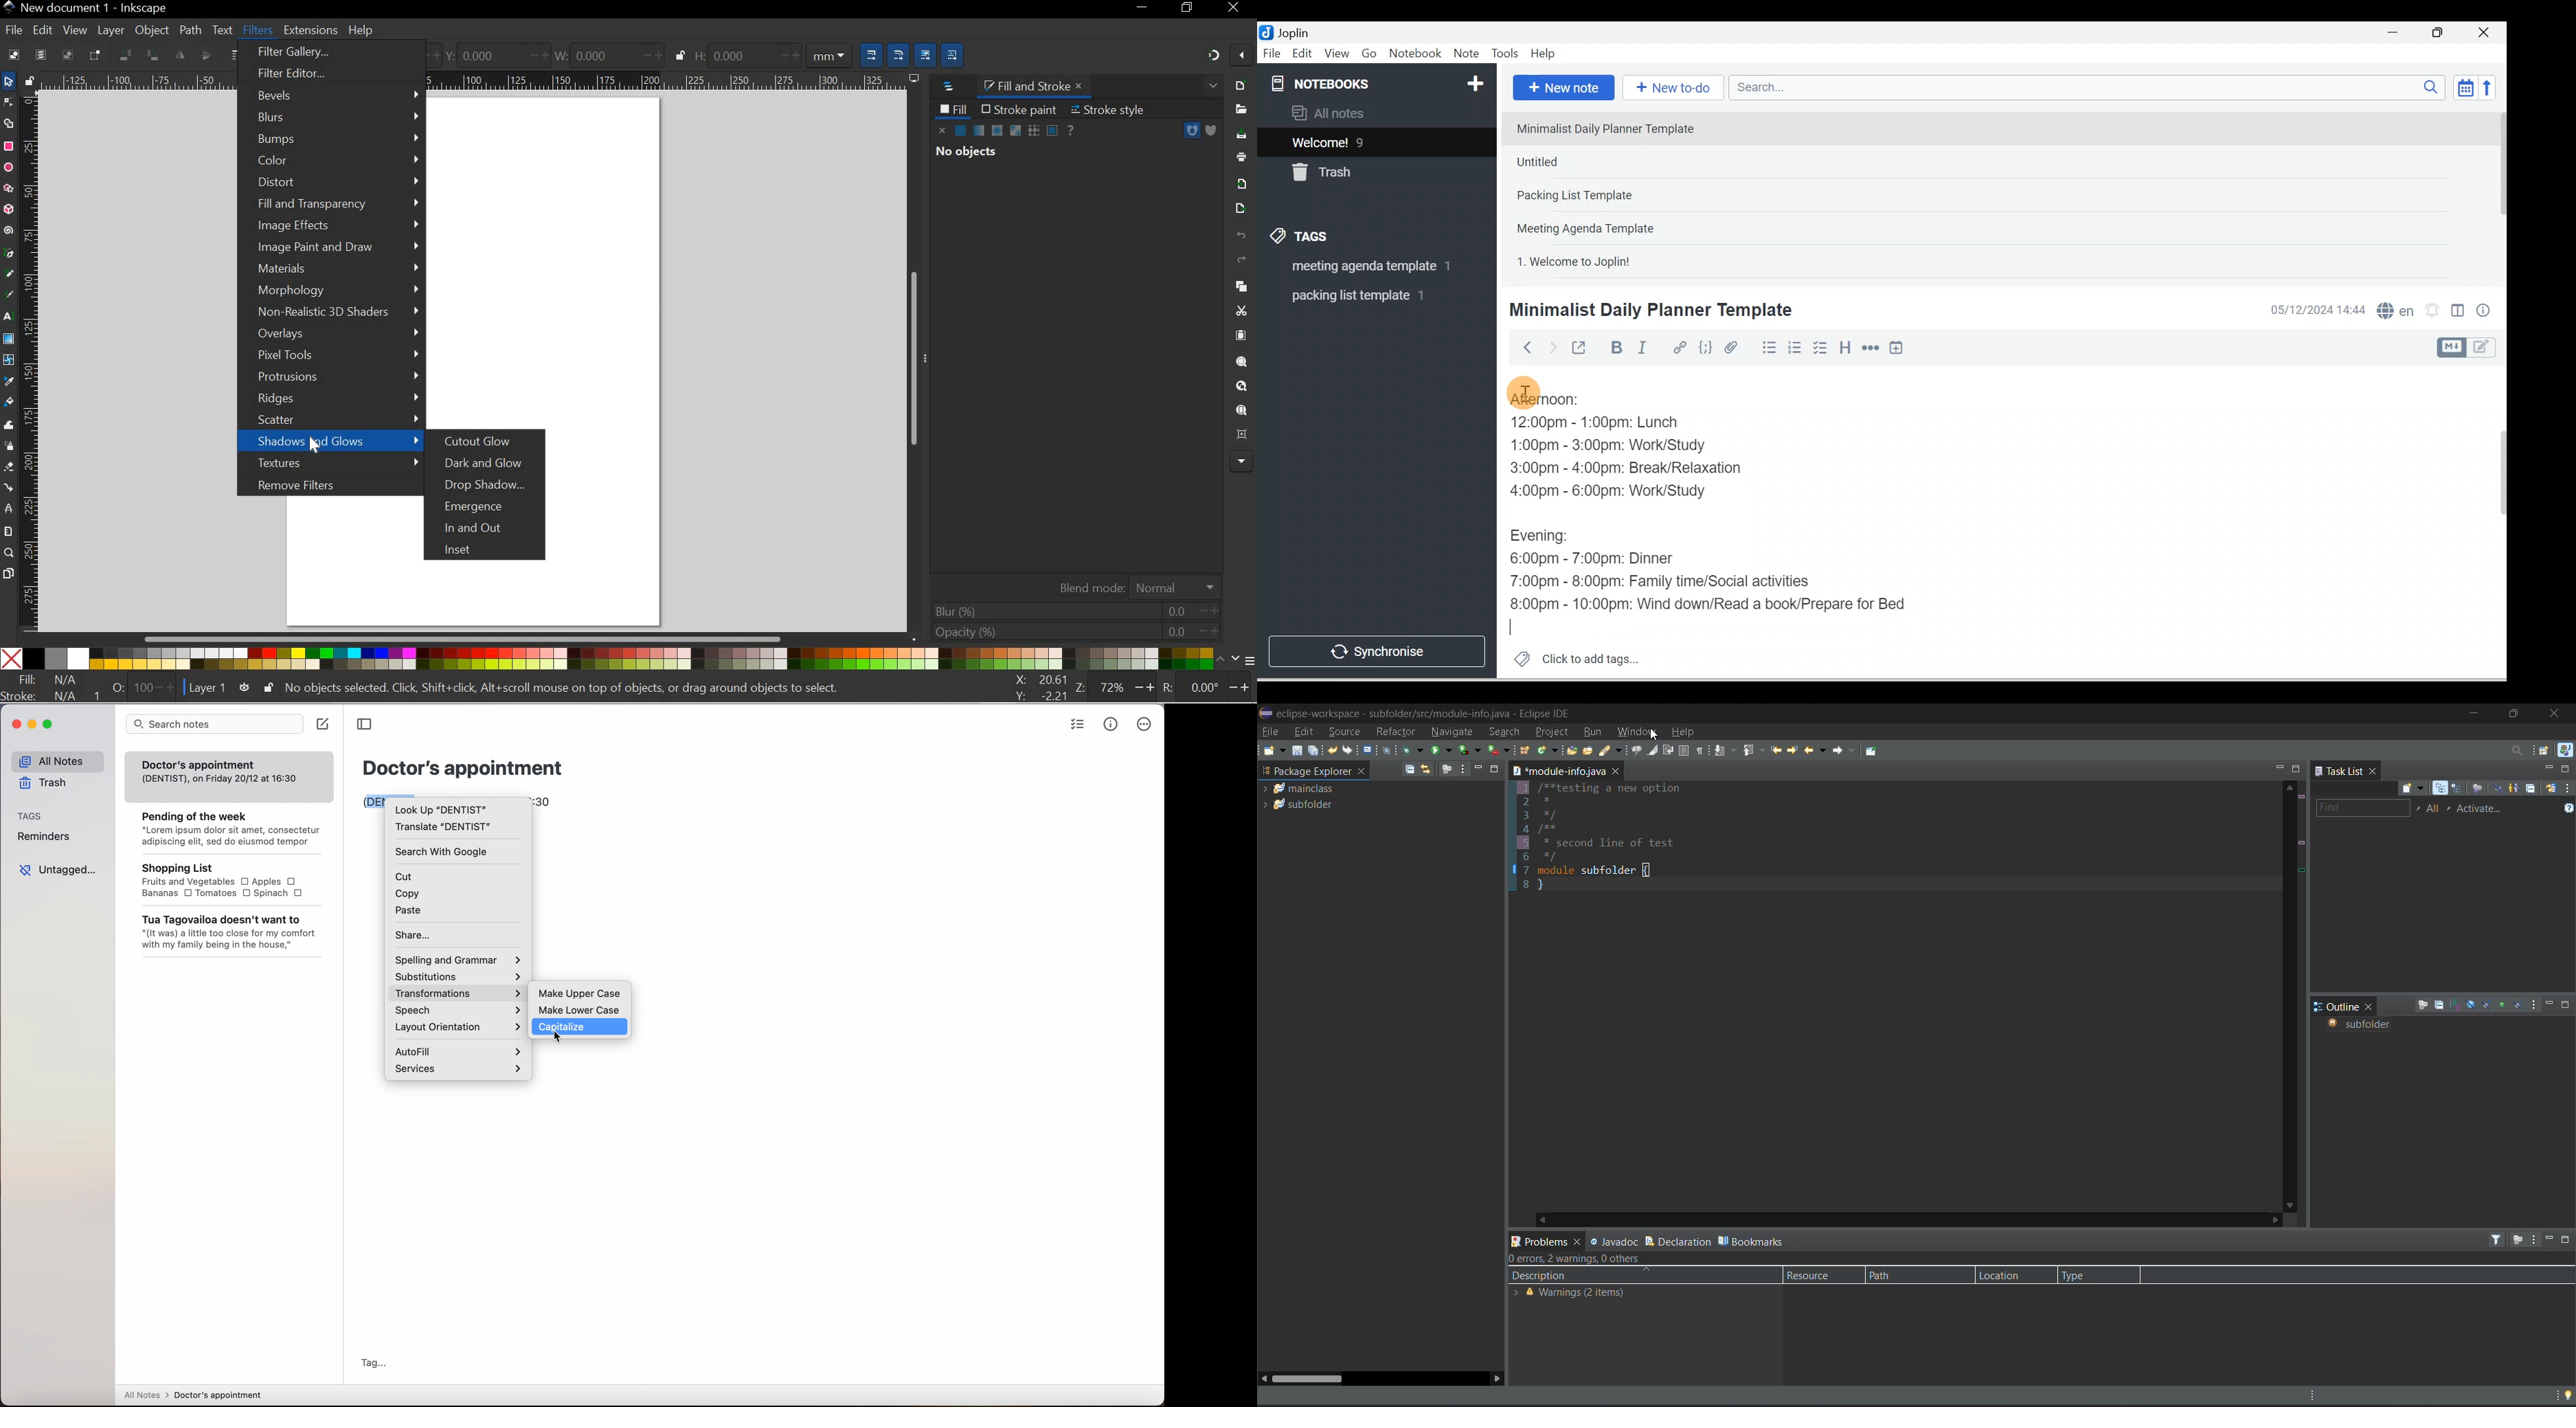 The image size is (2576, 1428). I want to click on make upper case, so click(582, 993).